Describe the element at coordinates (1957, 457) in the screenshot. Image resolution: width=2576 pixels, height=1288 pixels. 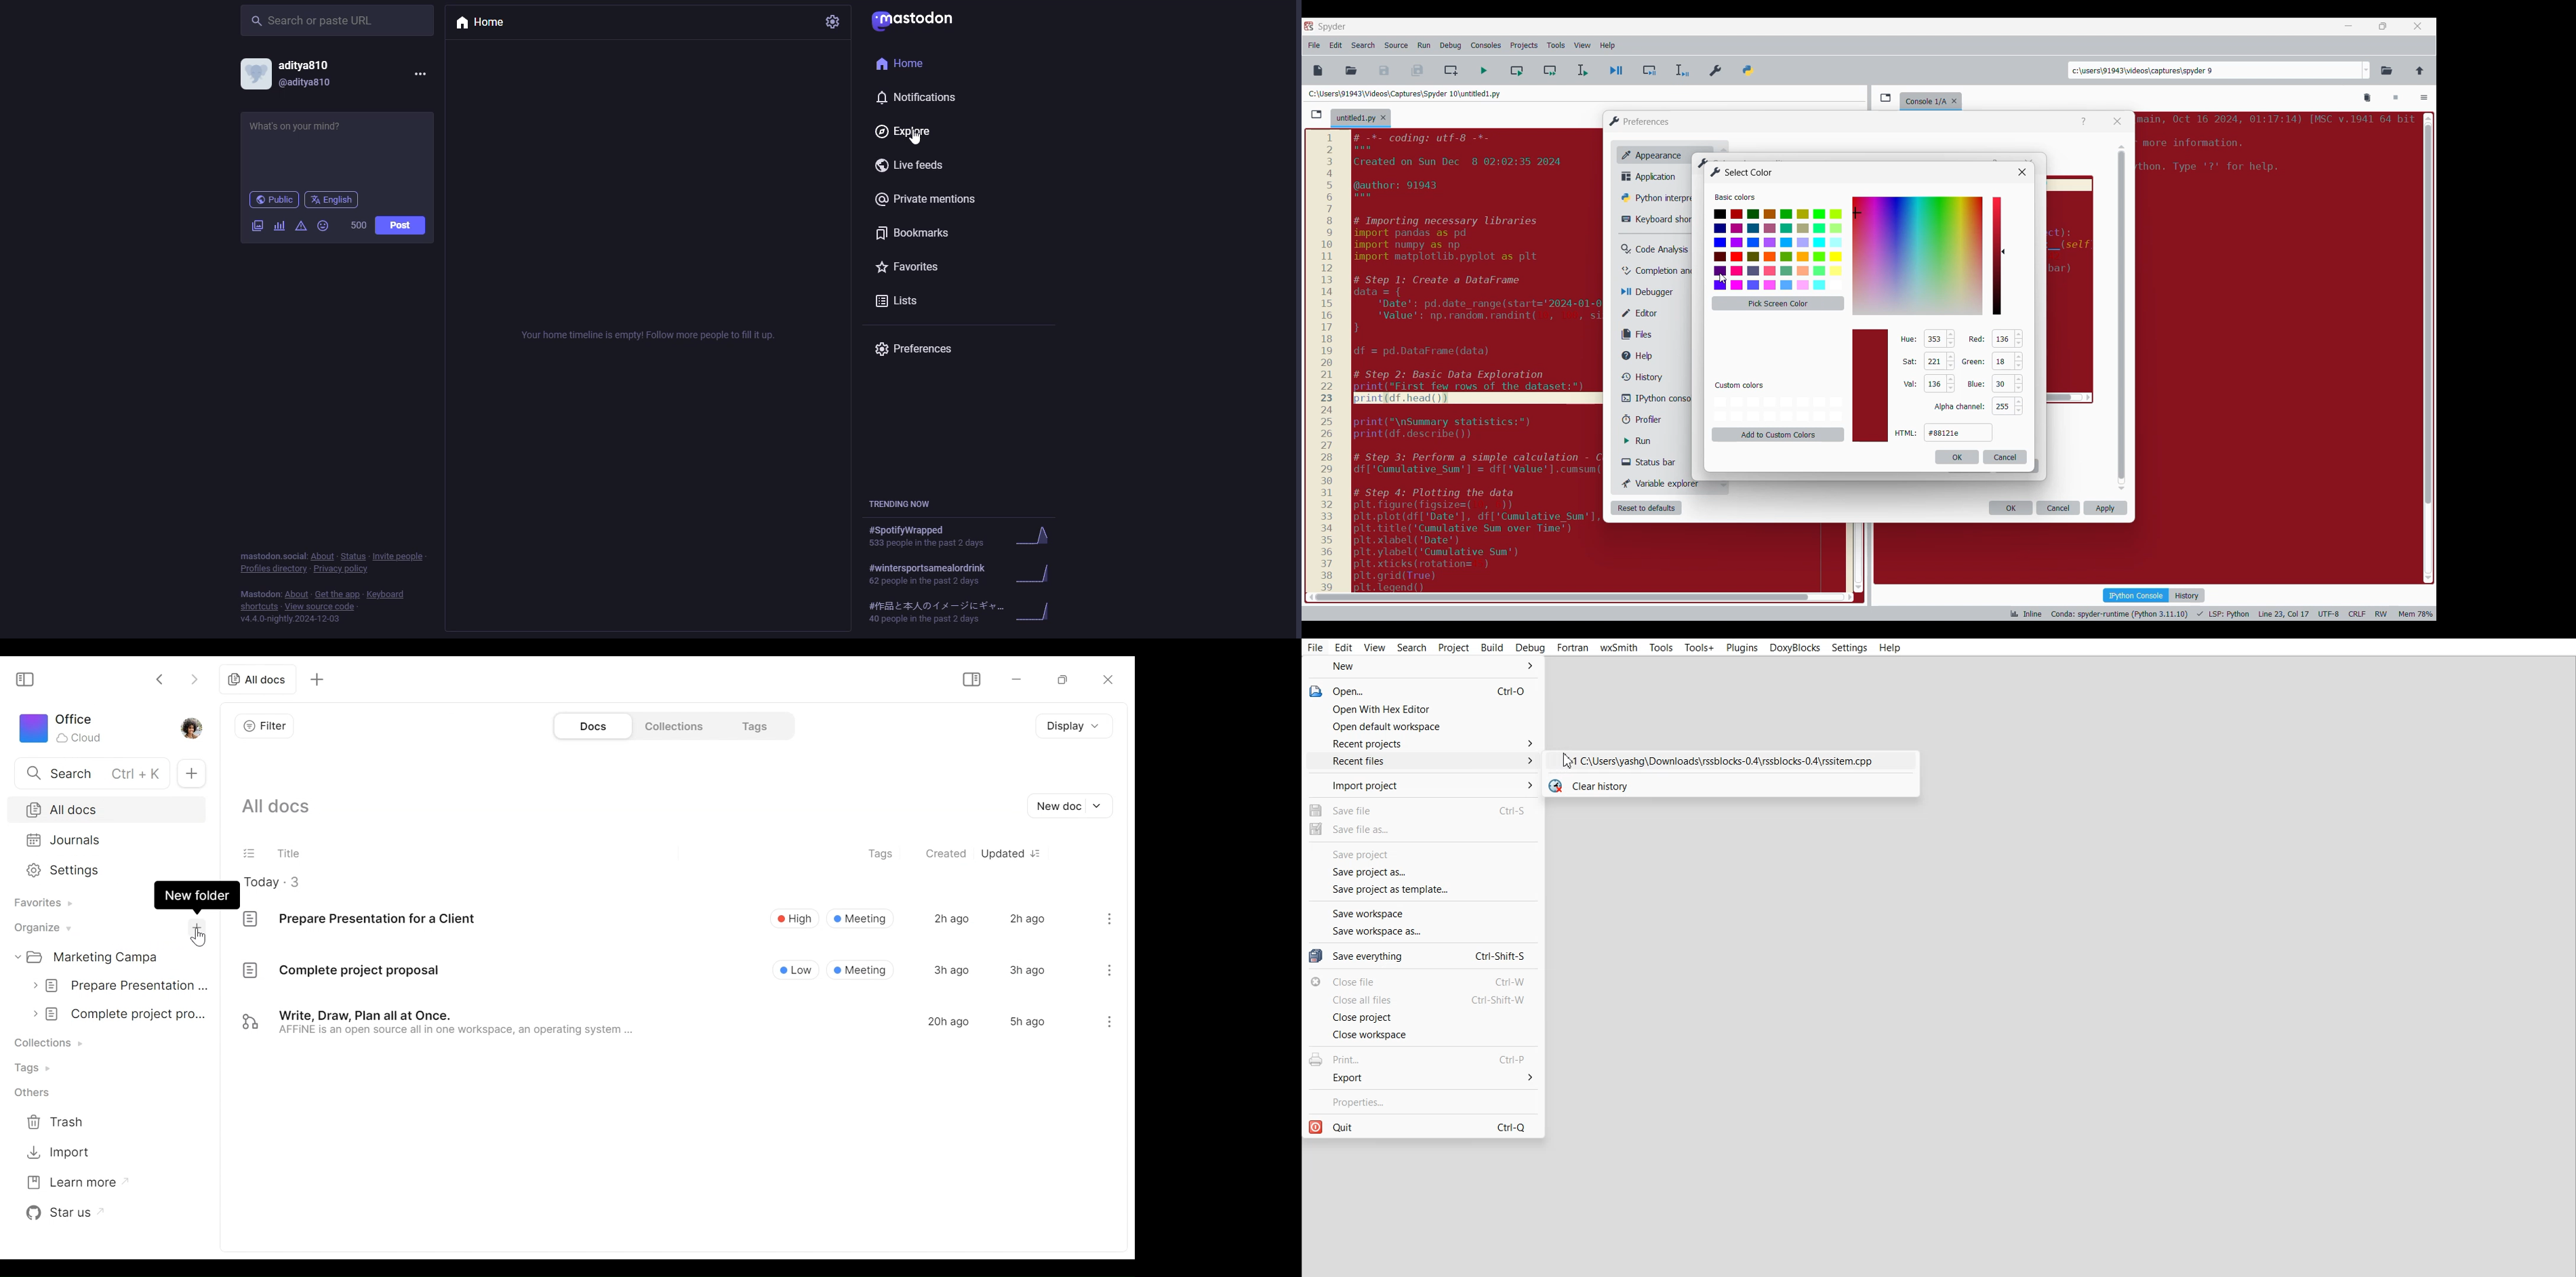
I see `Save inputs` at that location.